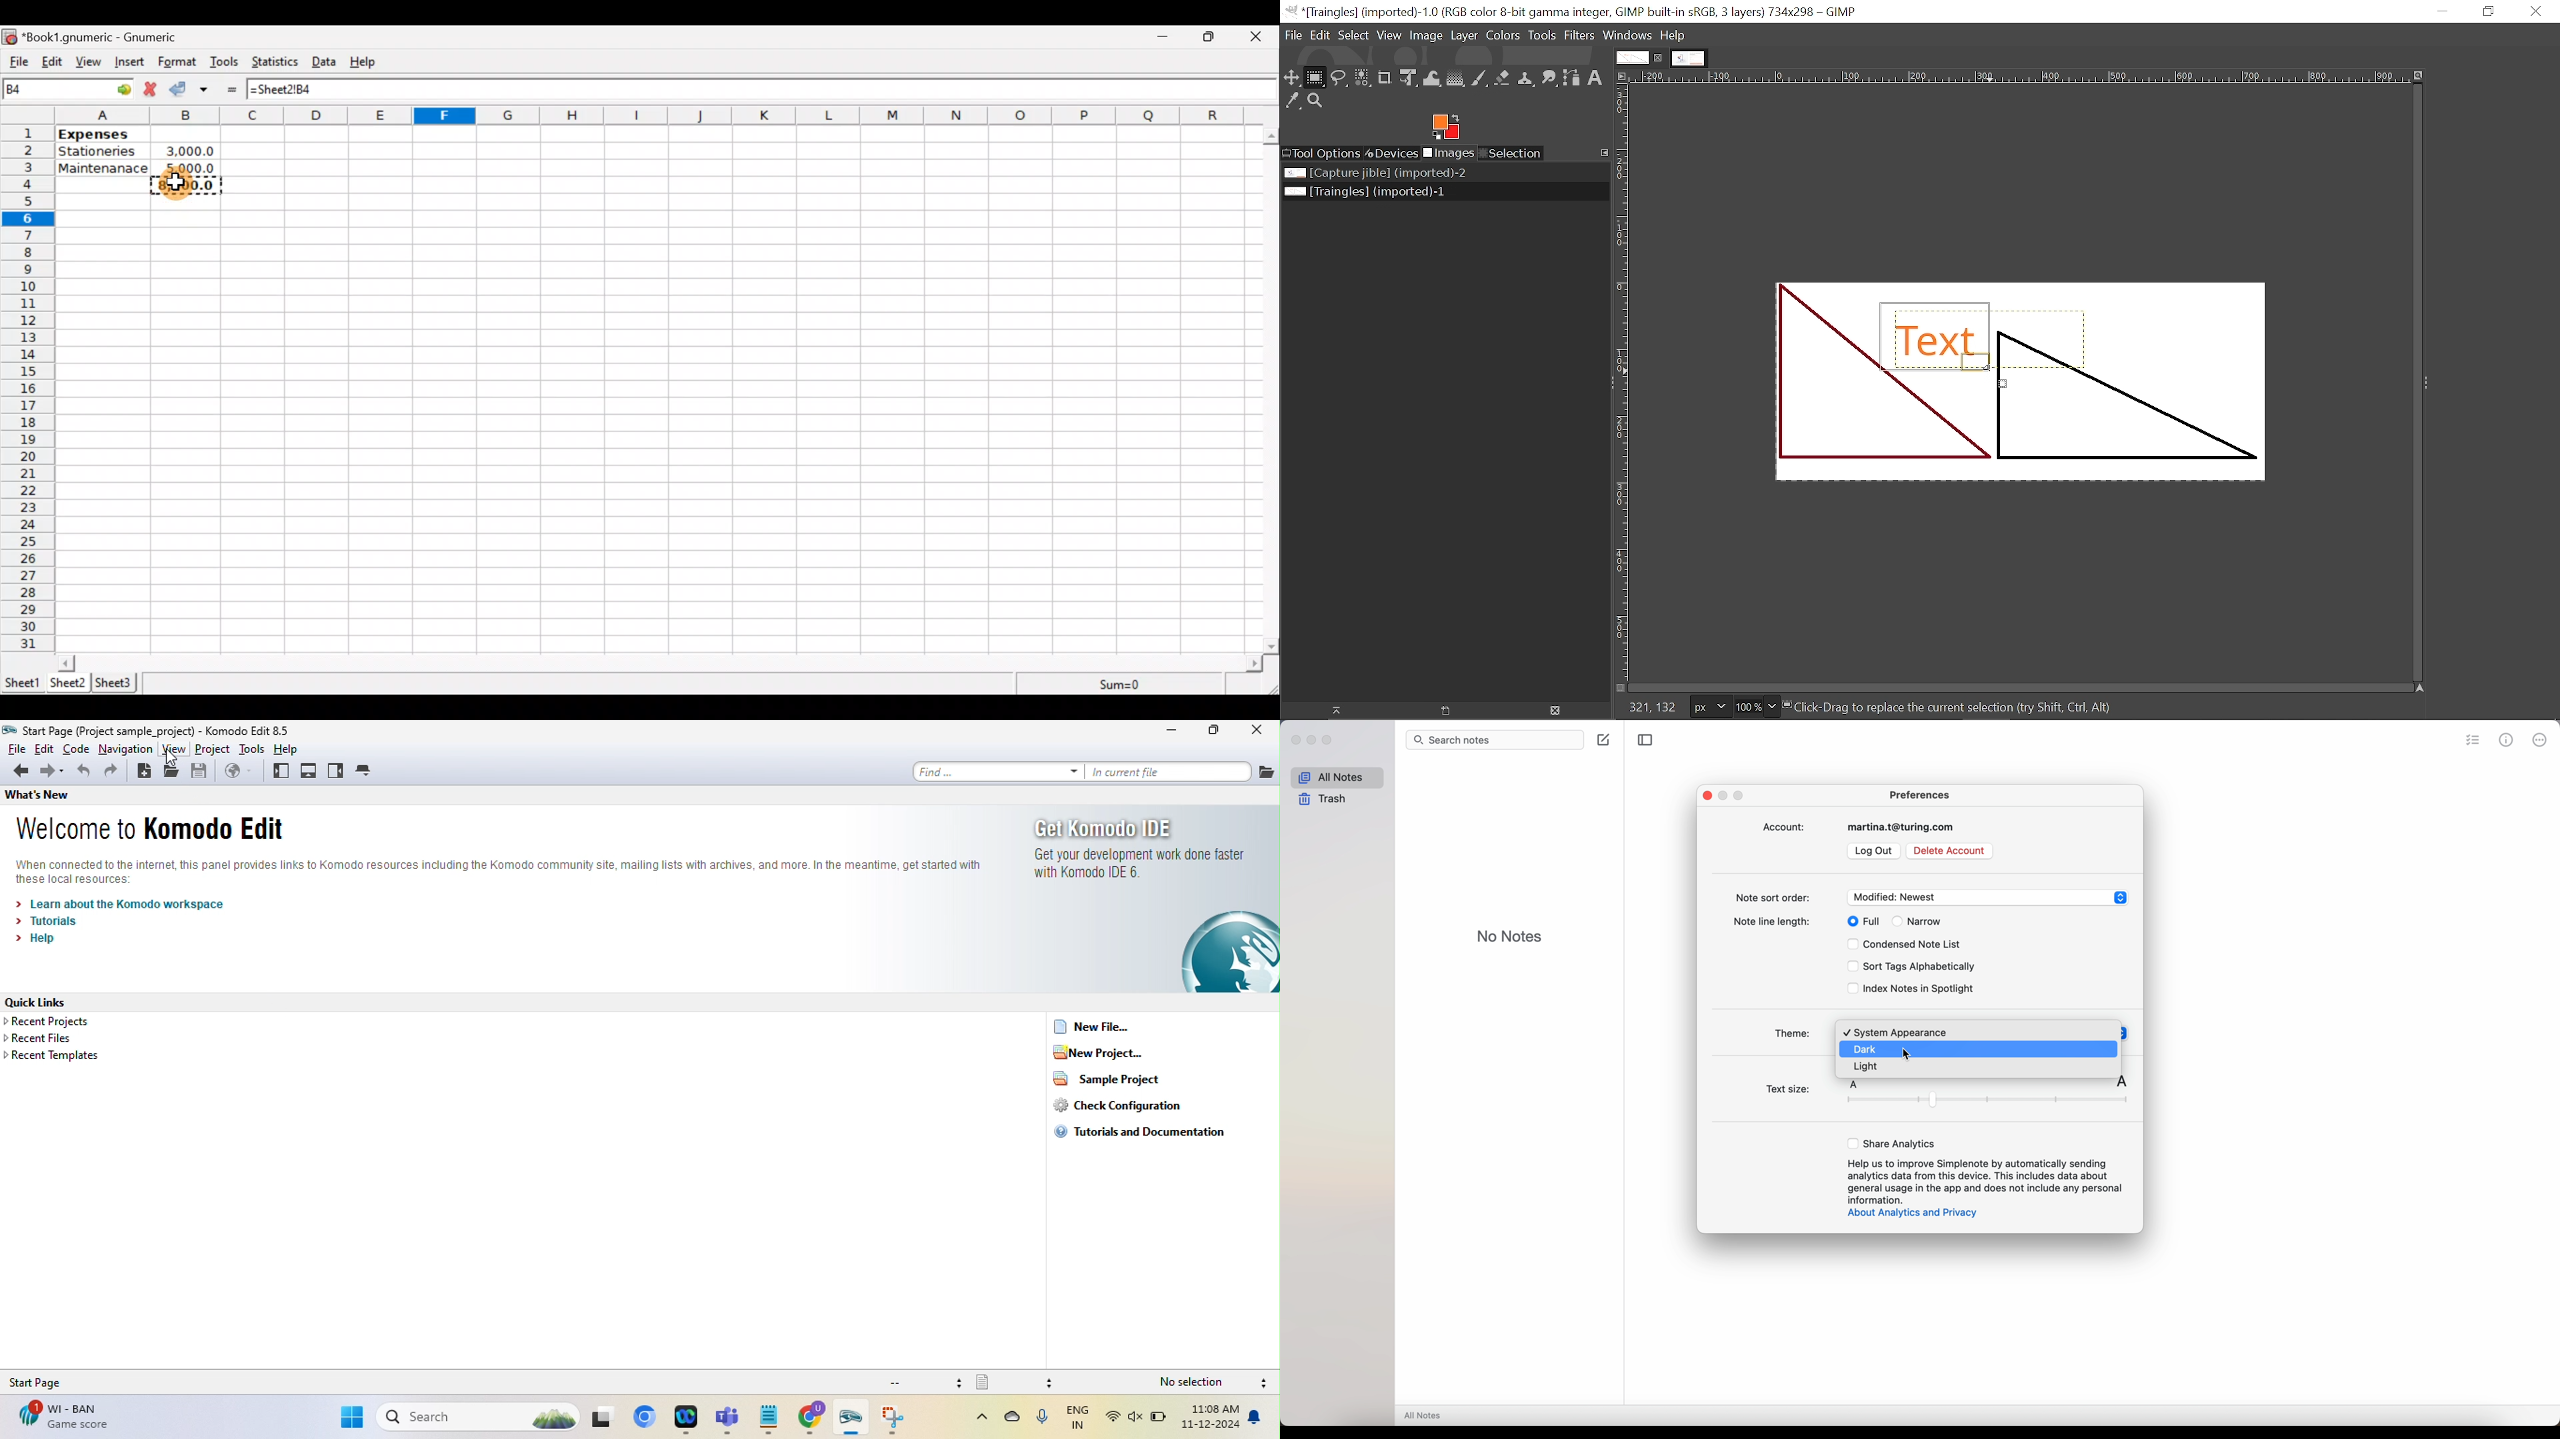 The width and height of the screenshot is (2576, 1456). I want to click on Select by color, so click(1363, 79).